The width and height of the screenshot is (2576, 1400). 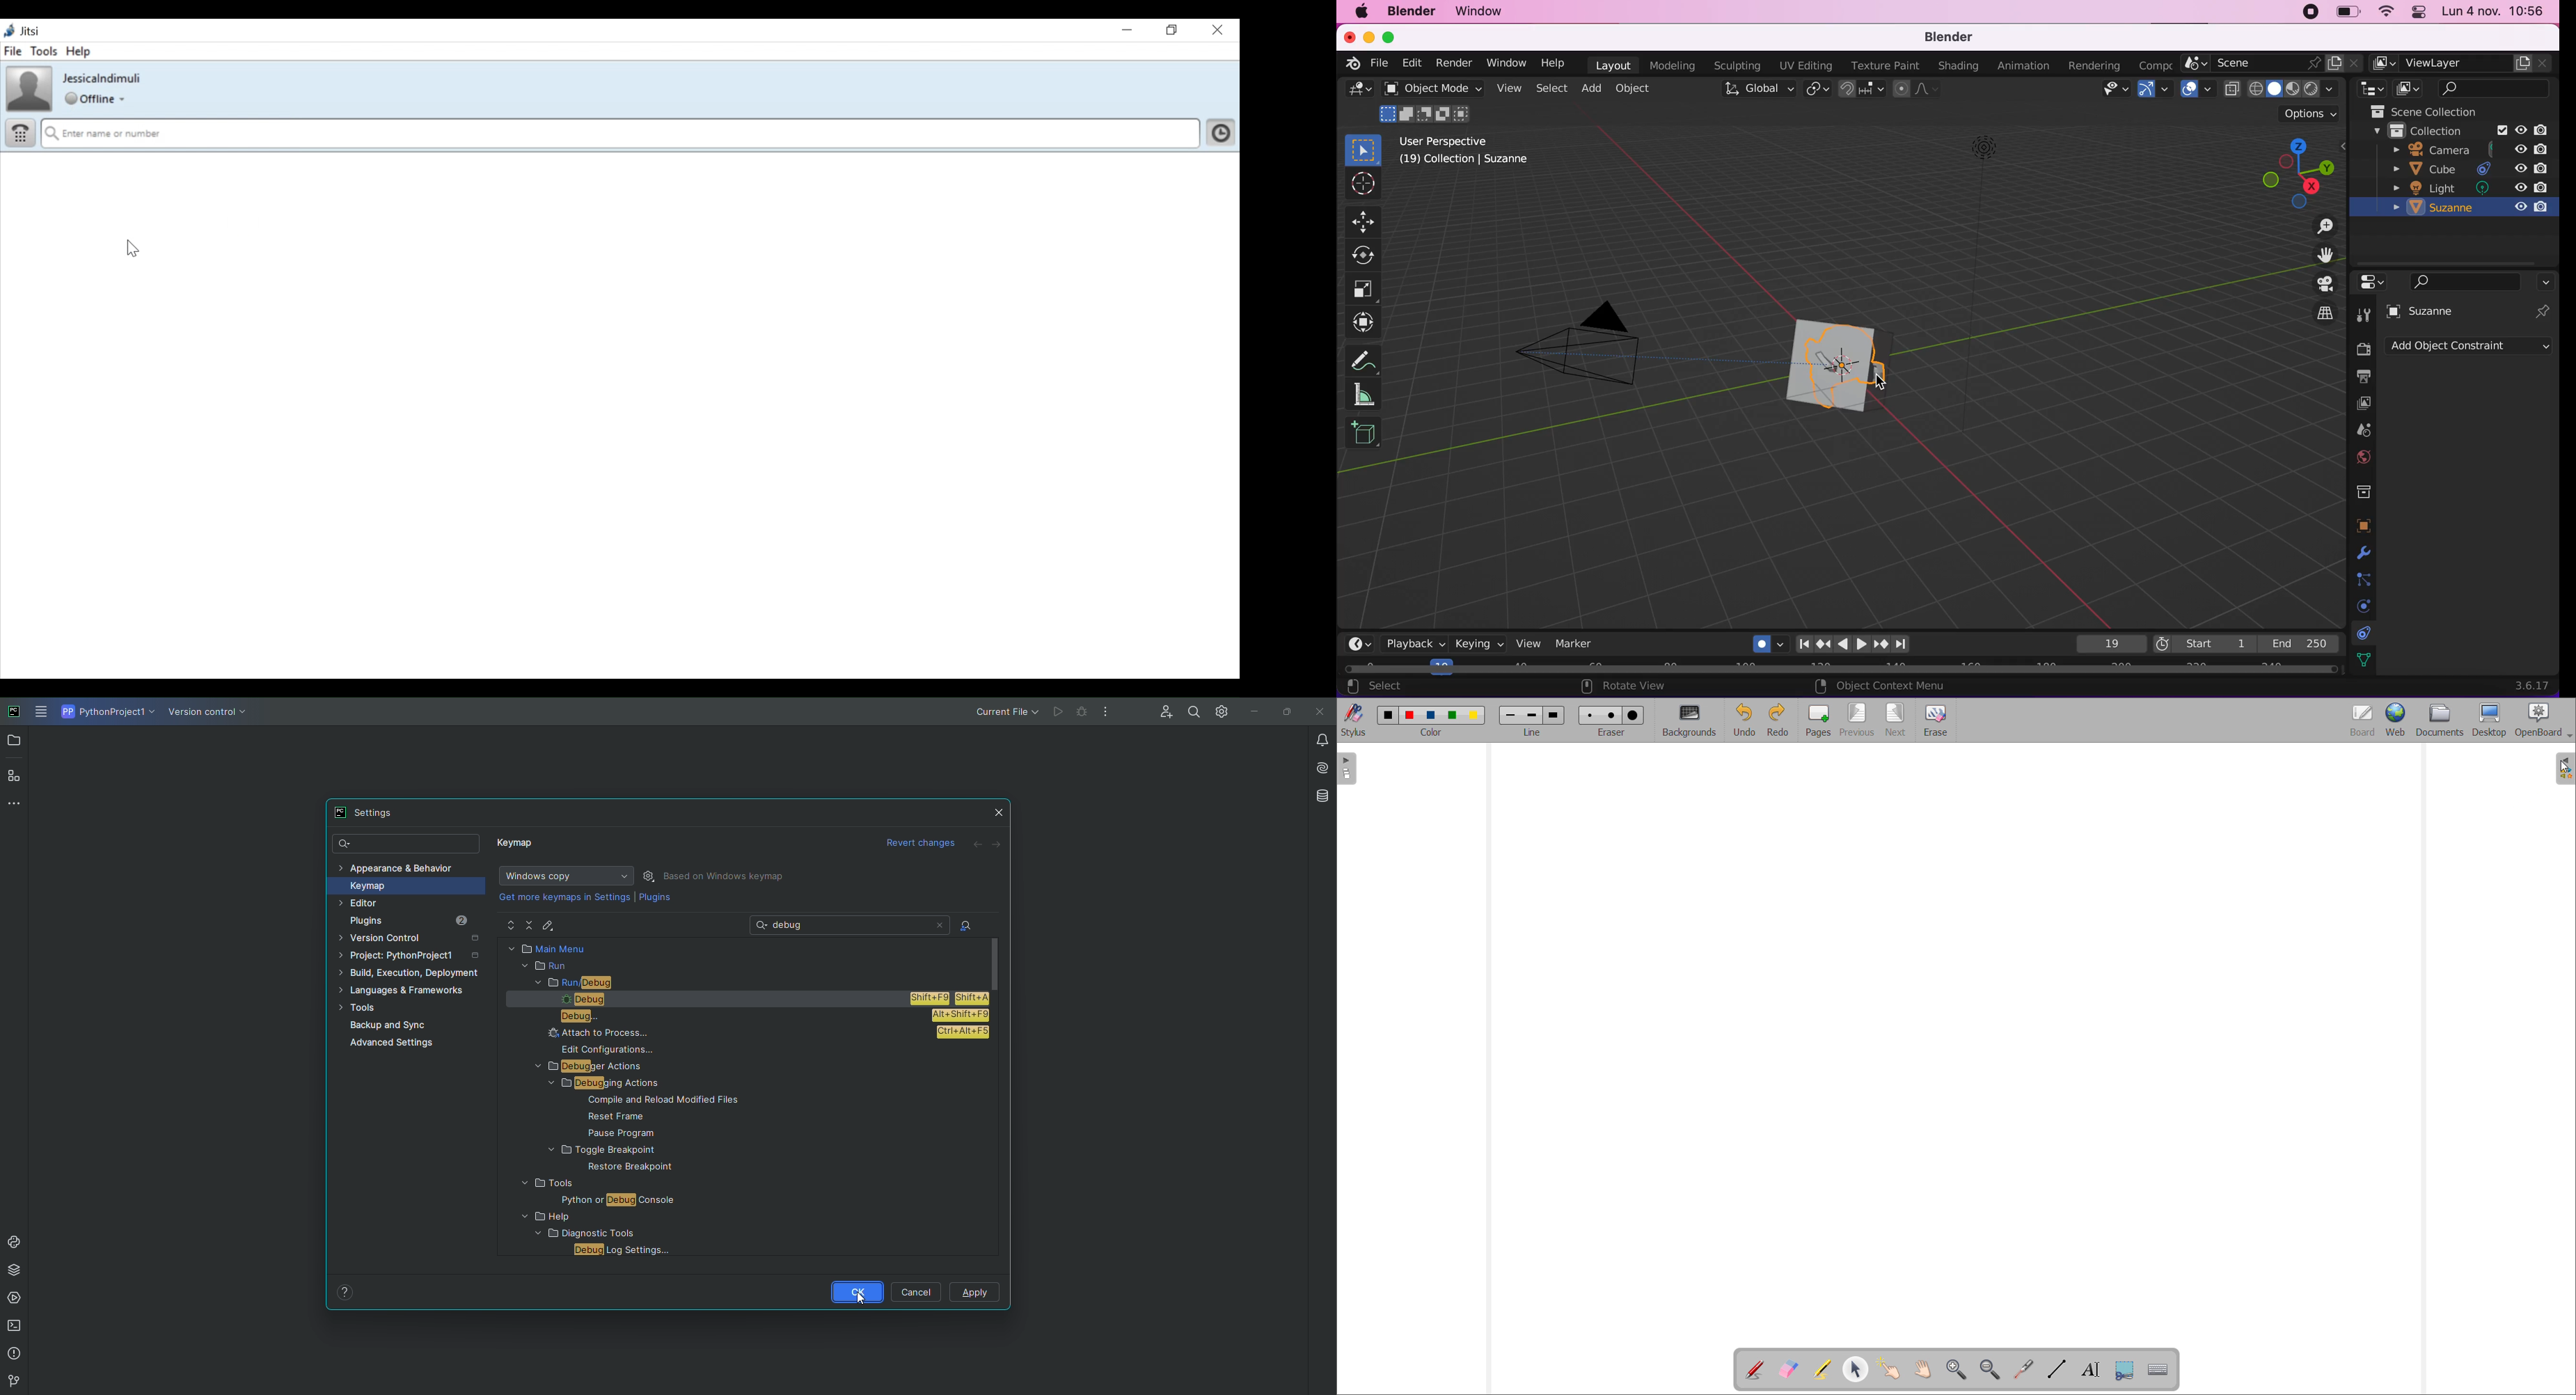 What do you see at coordinates (2412, 88) in the screenshot?
I see `display mode` at bounding box center [2412, 88].